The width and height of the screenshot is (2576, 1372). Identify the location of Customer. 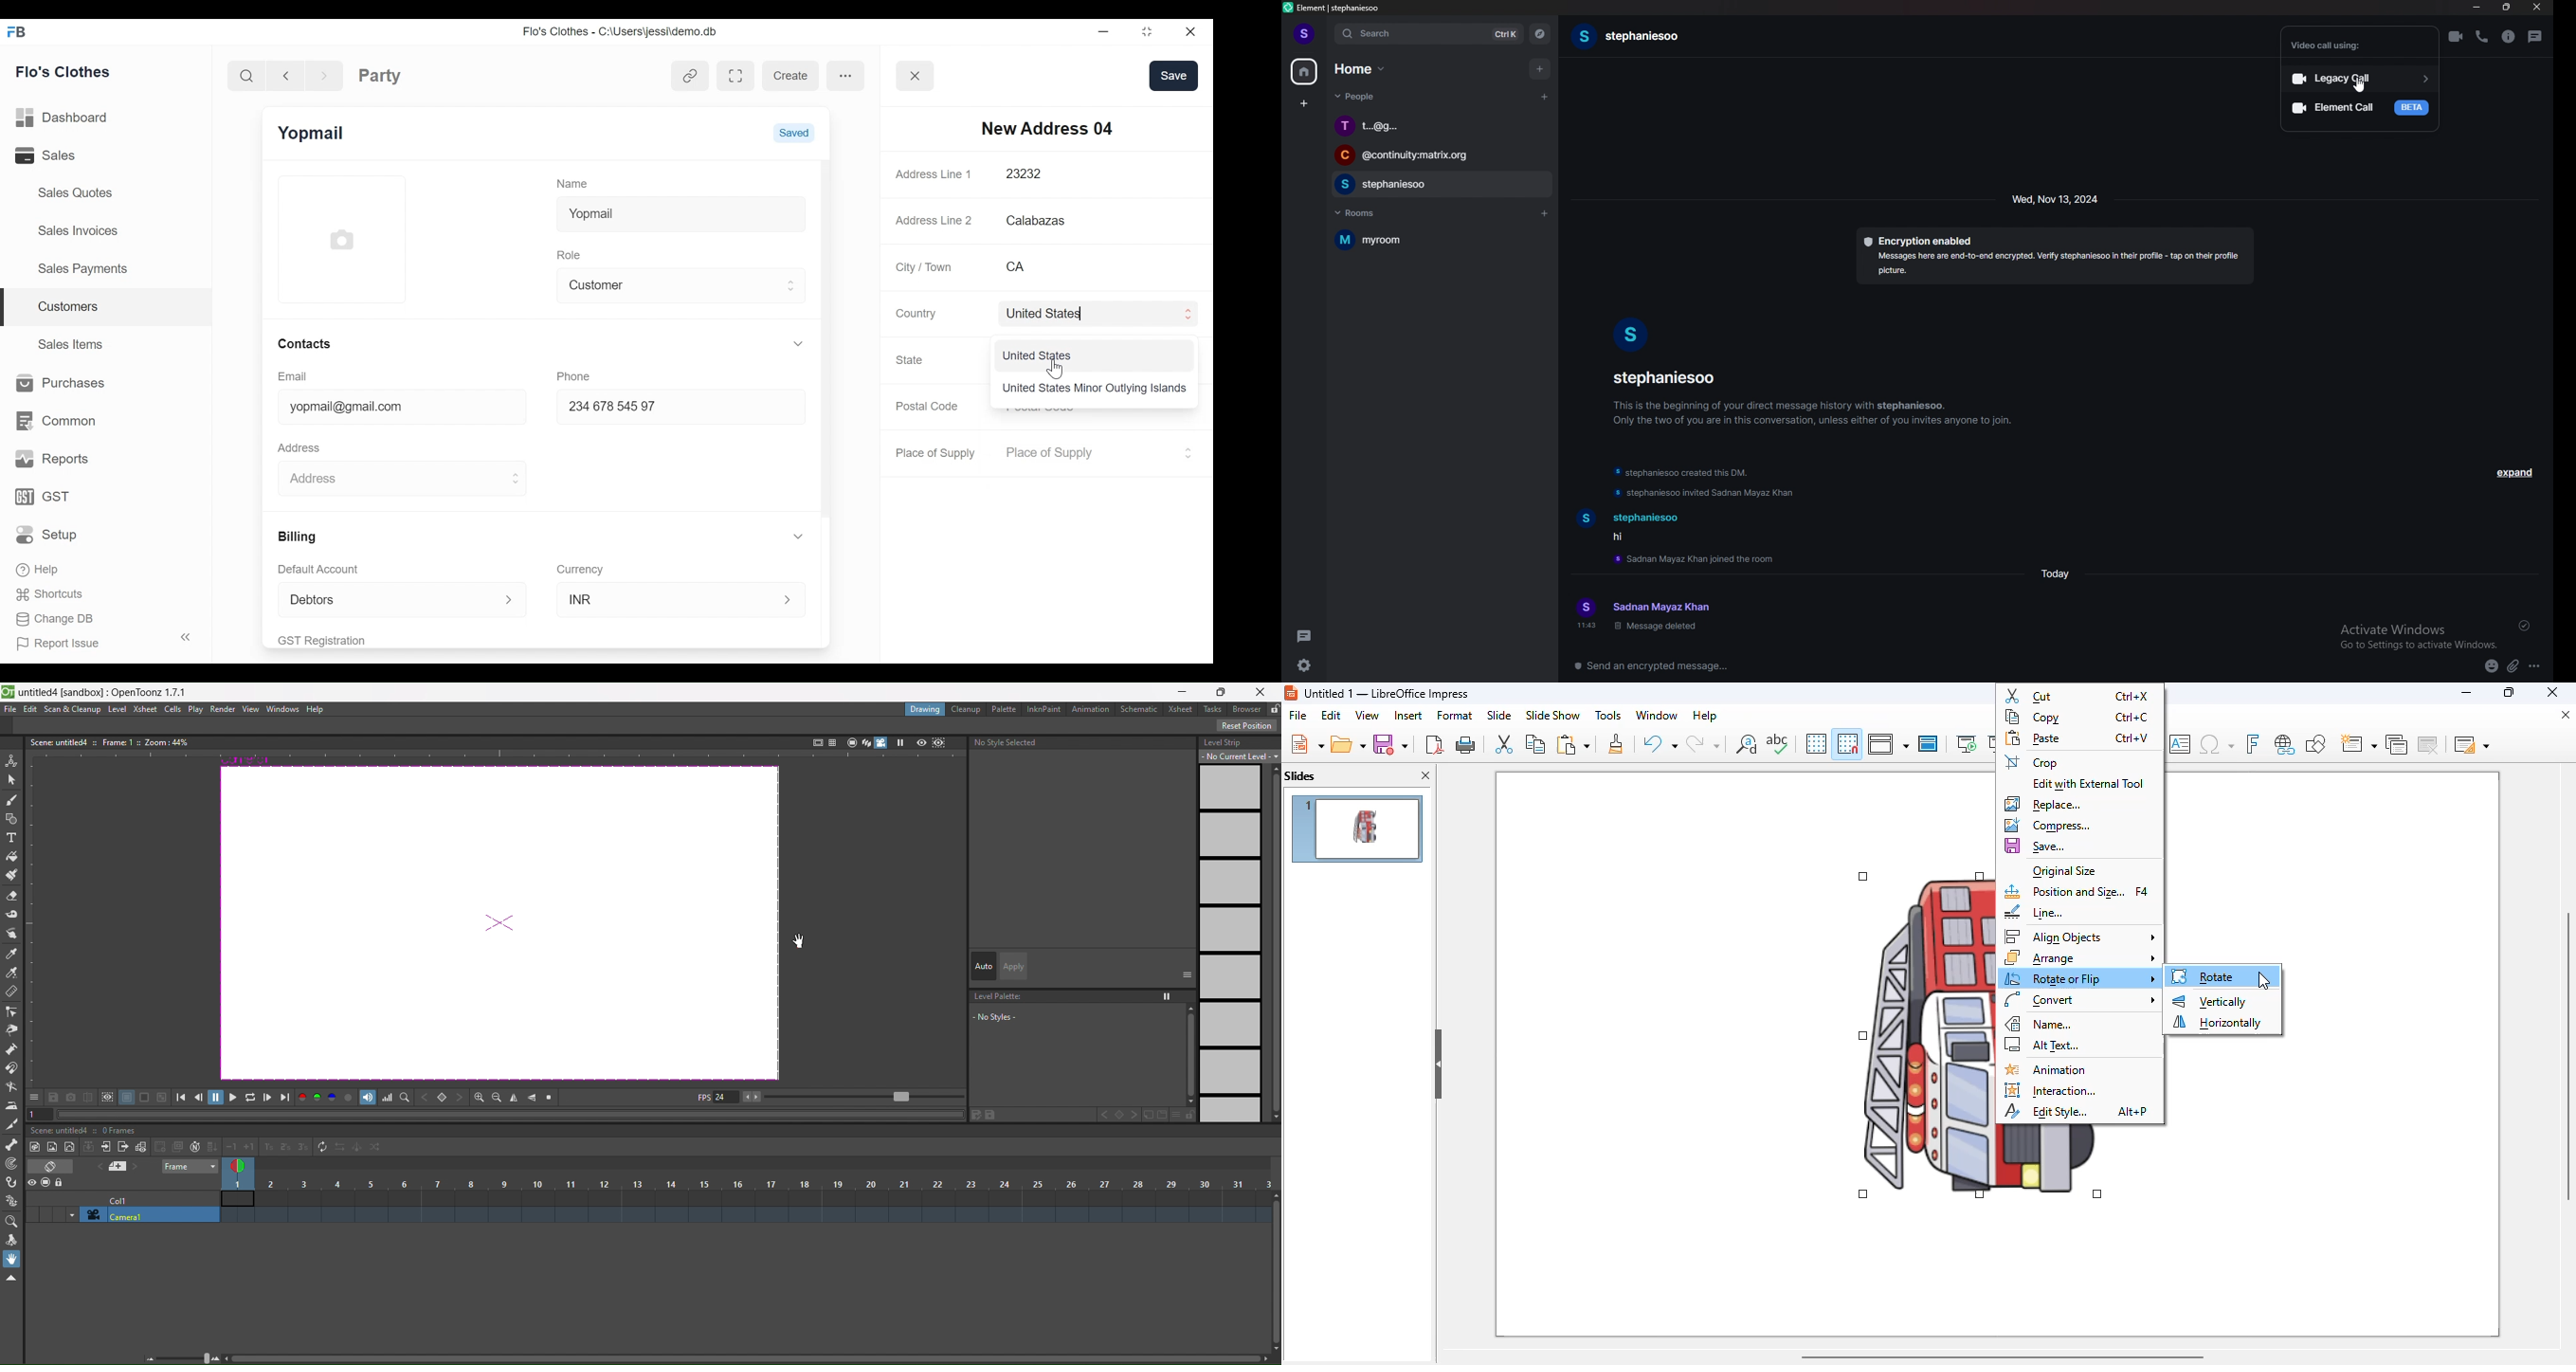
(672, 284).